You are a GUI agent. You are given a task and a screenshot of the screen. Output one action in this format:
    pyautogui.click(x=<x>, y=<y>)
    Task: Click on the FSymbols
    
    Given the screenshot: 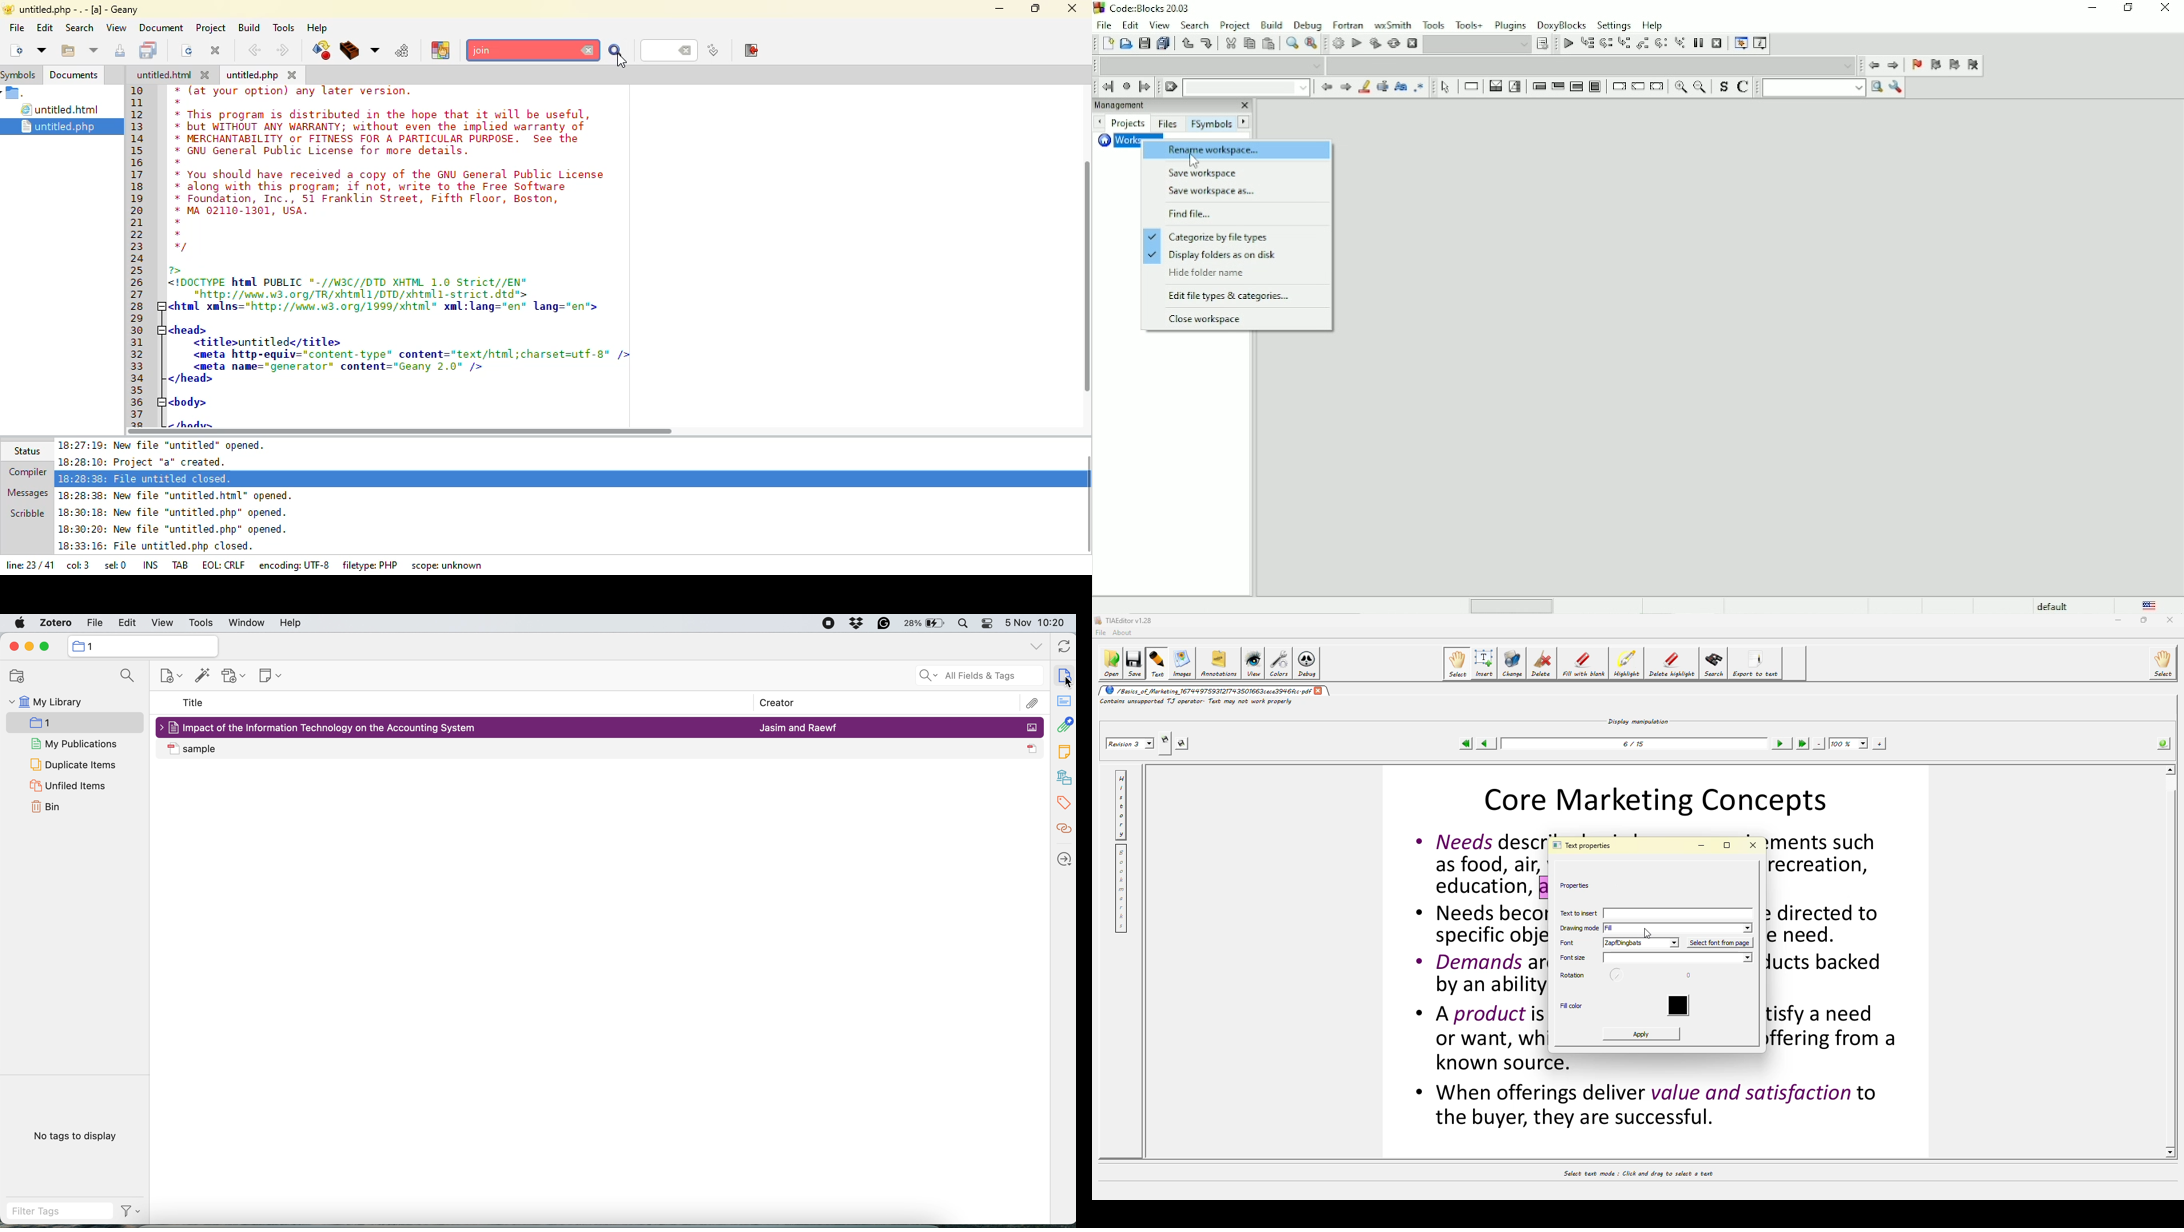 What is the action you would take?
    pyautogui.click(x=1210, y=124)
    